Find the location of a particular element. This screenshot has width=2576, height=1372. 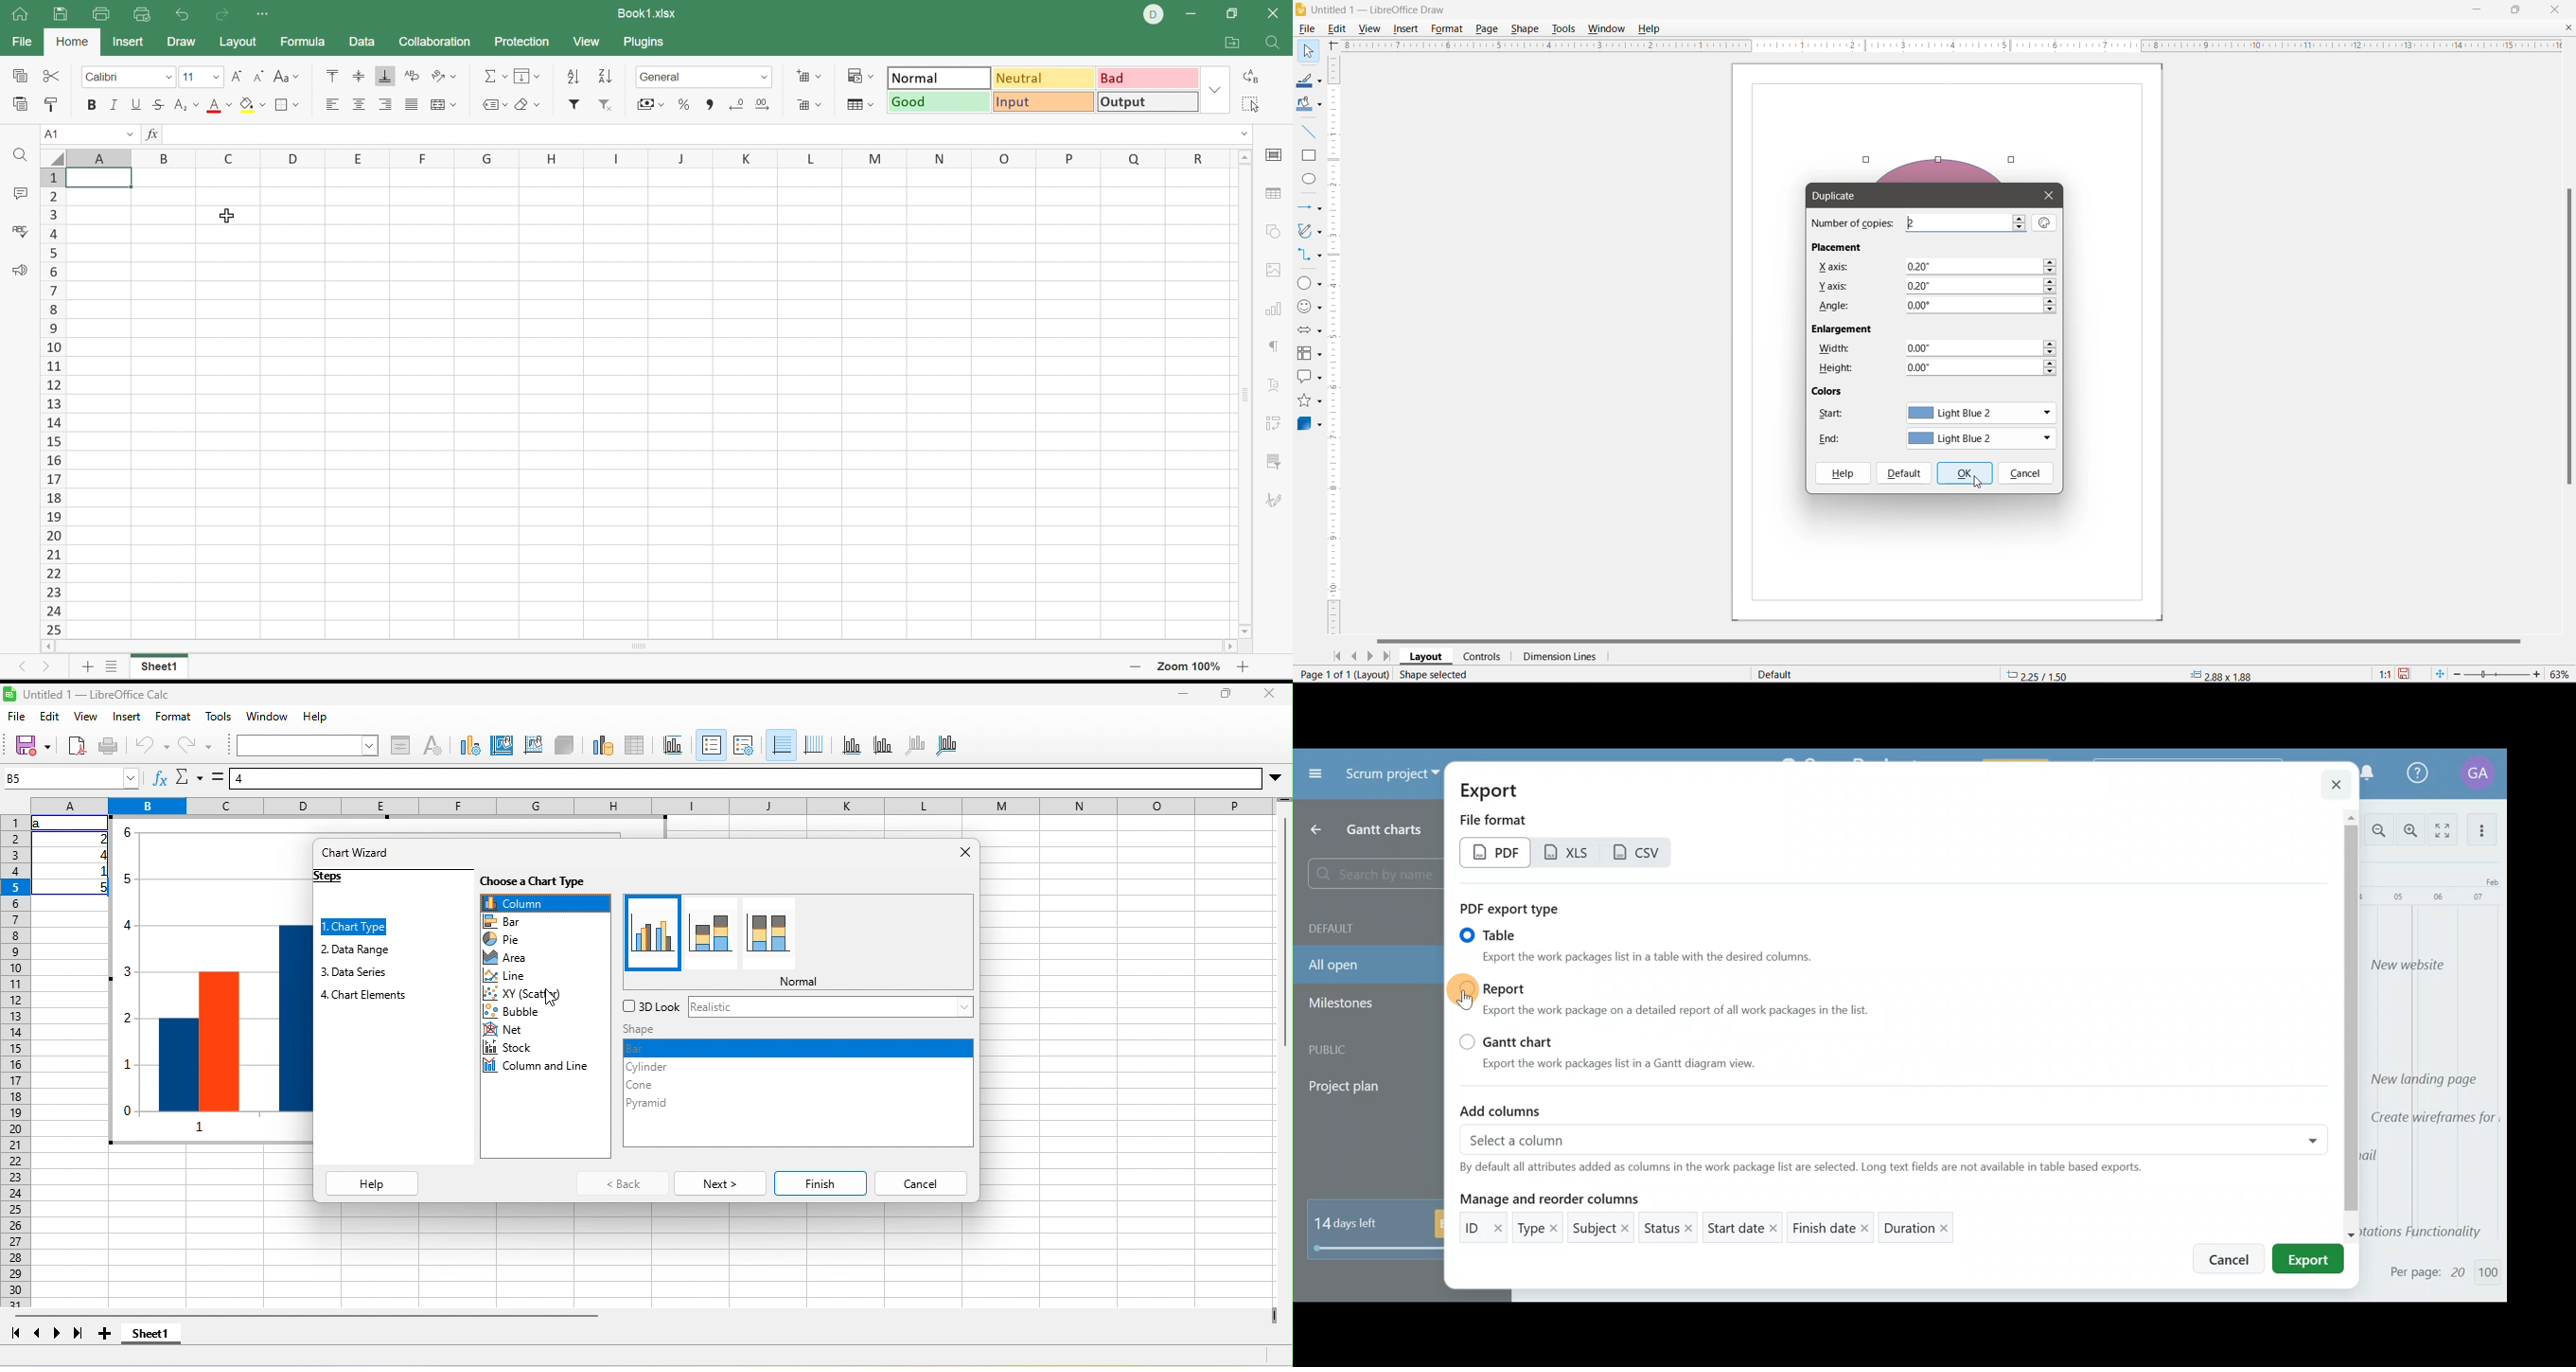

Gantt chart is located at coordinates (1499, 1043).